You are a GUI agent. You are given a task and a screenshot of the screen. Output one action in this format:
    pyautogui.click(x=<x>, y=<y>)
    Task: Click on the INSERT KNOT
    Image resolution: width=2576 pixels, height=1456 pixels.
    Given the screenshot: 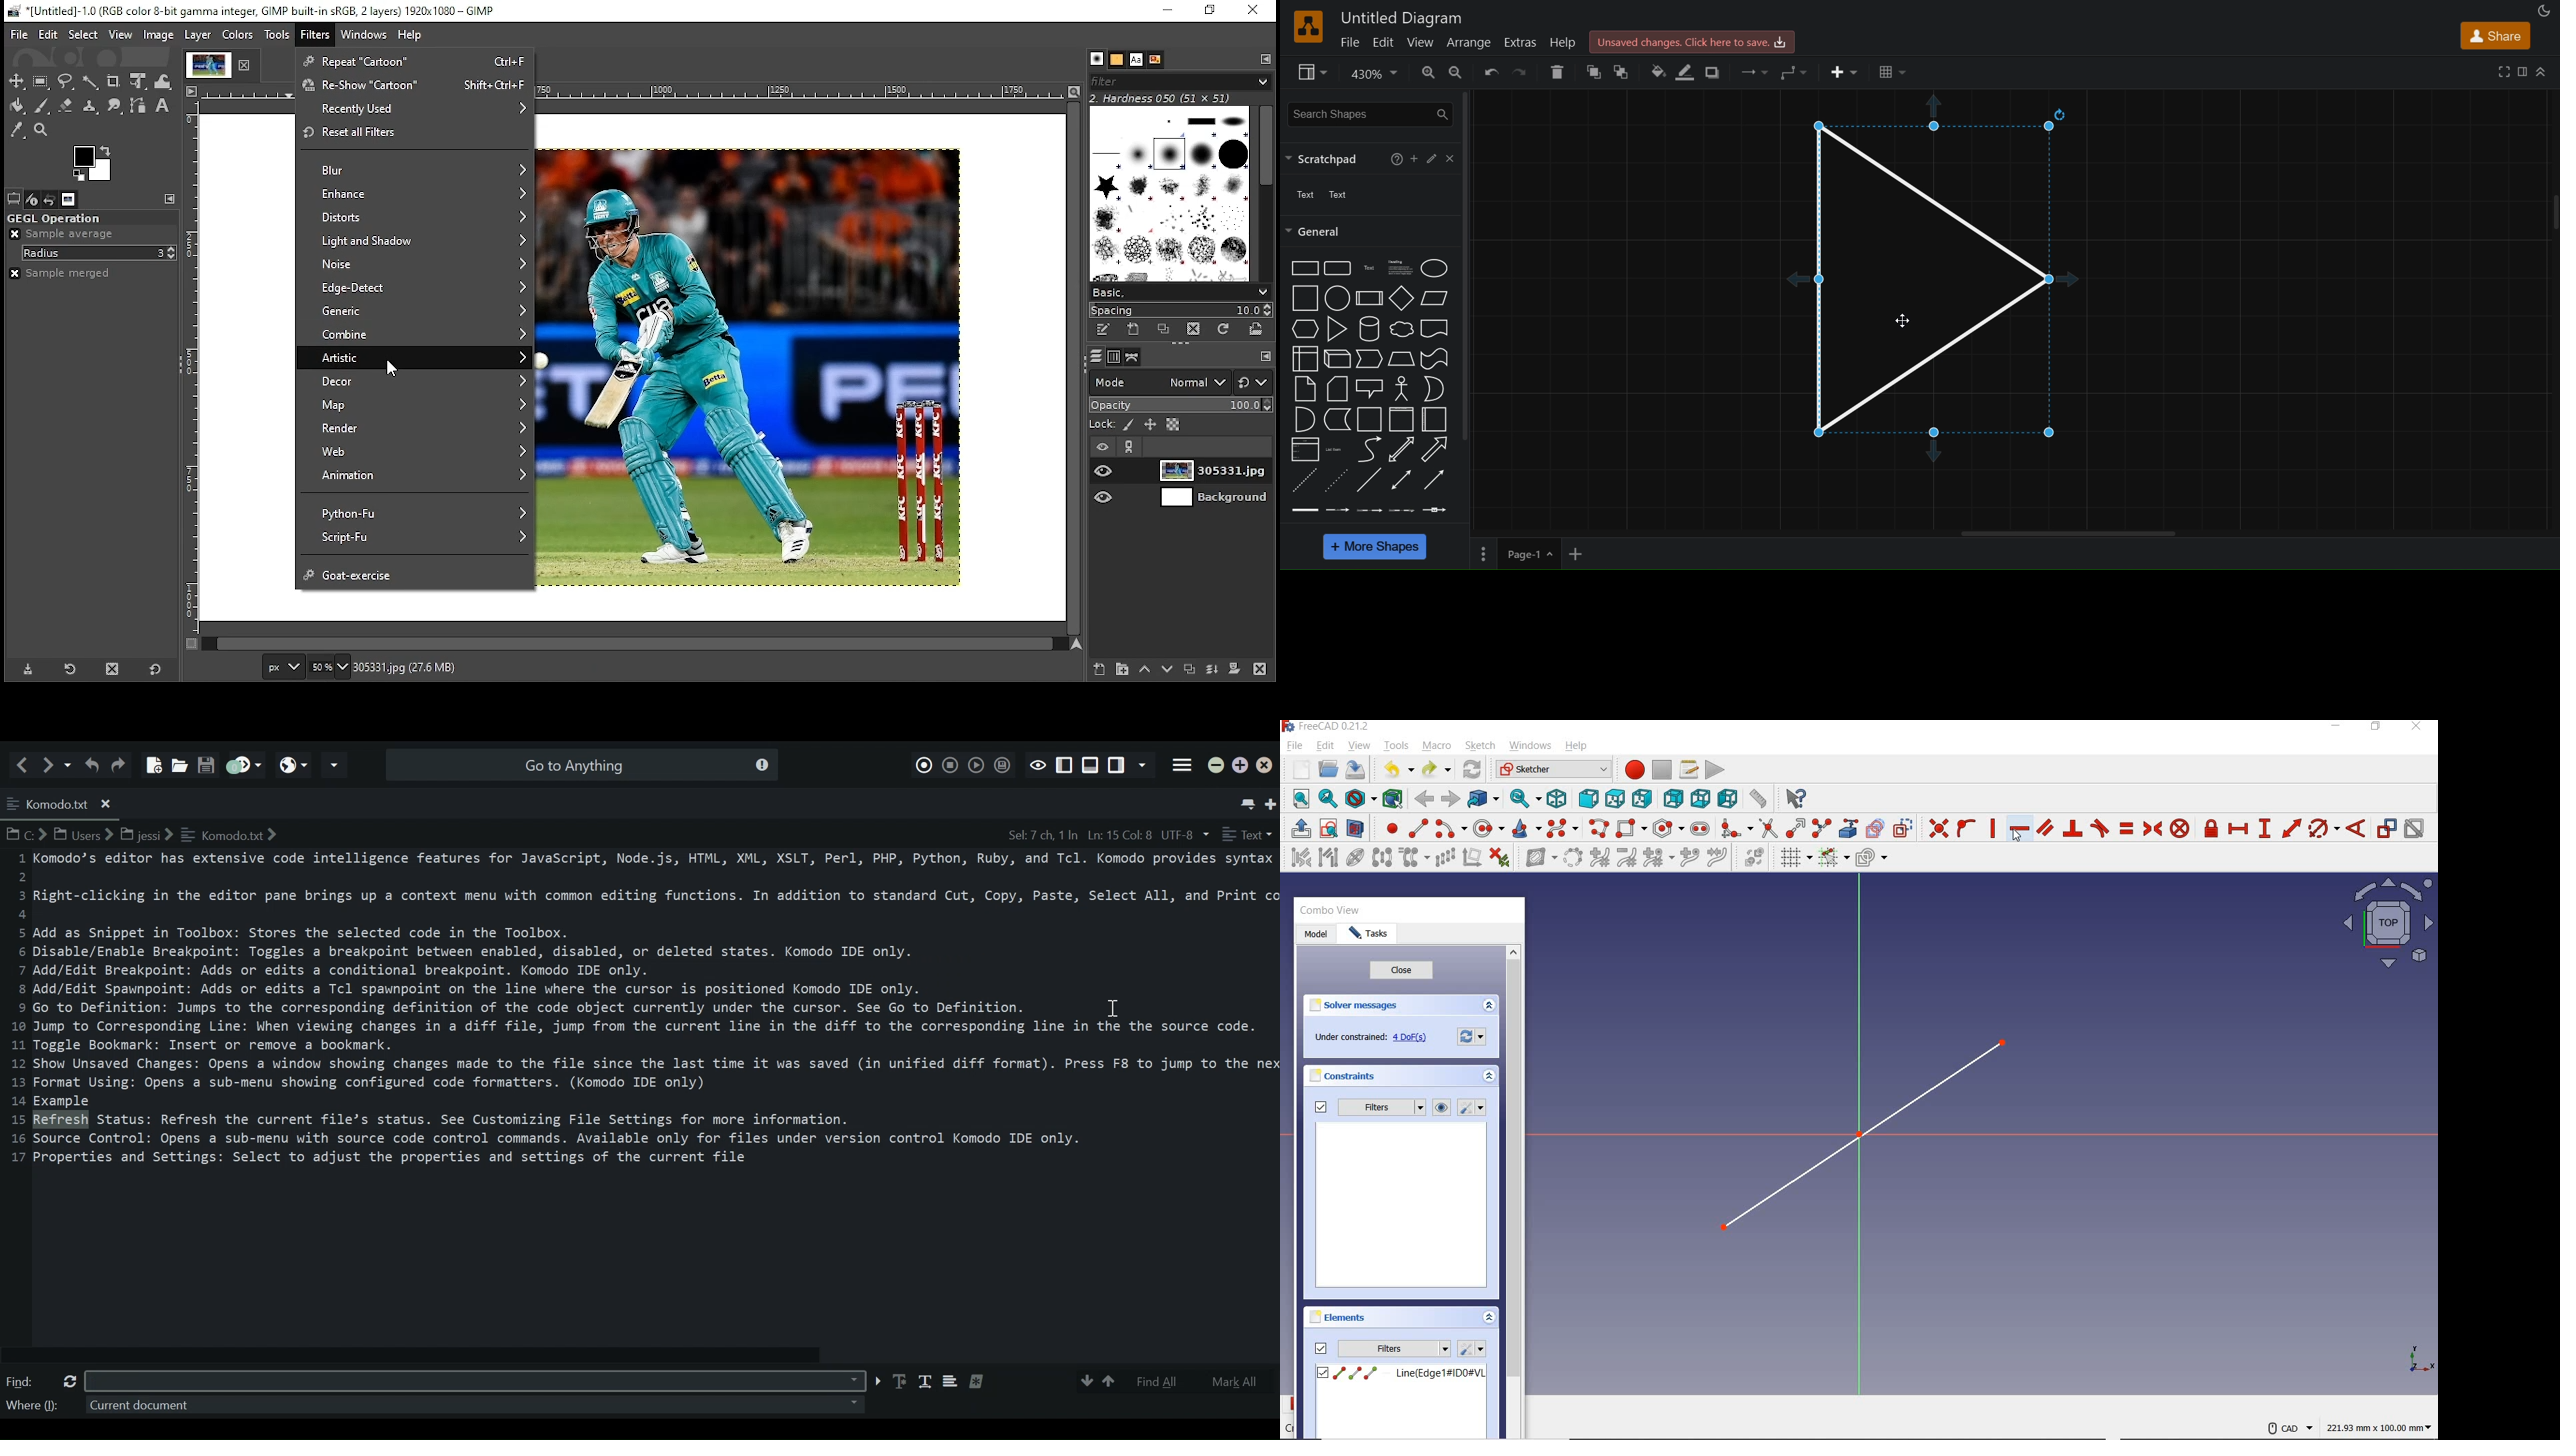 What is the action you would take?
    pyautogui.click(x=1688, y=859)
    